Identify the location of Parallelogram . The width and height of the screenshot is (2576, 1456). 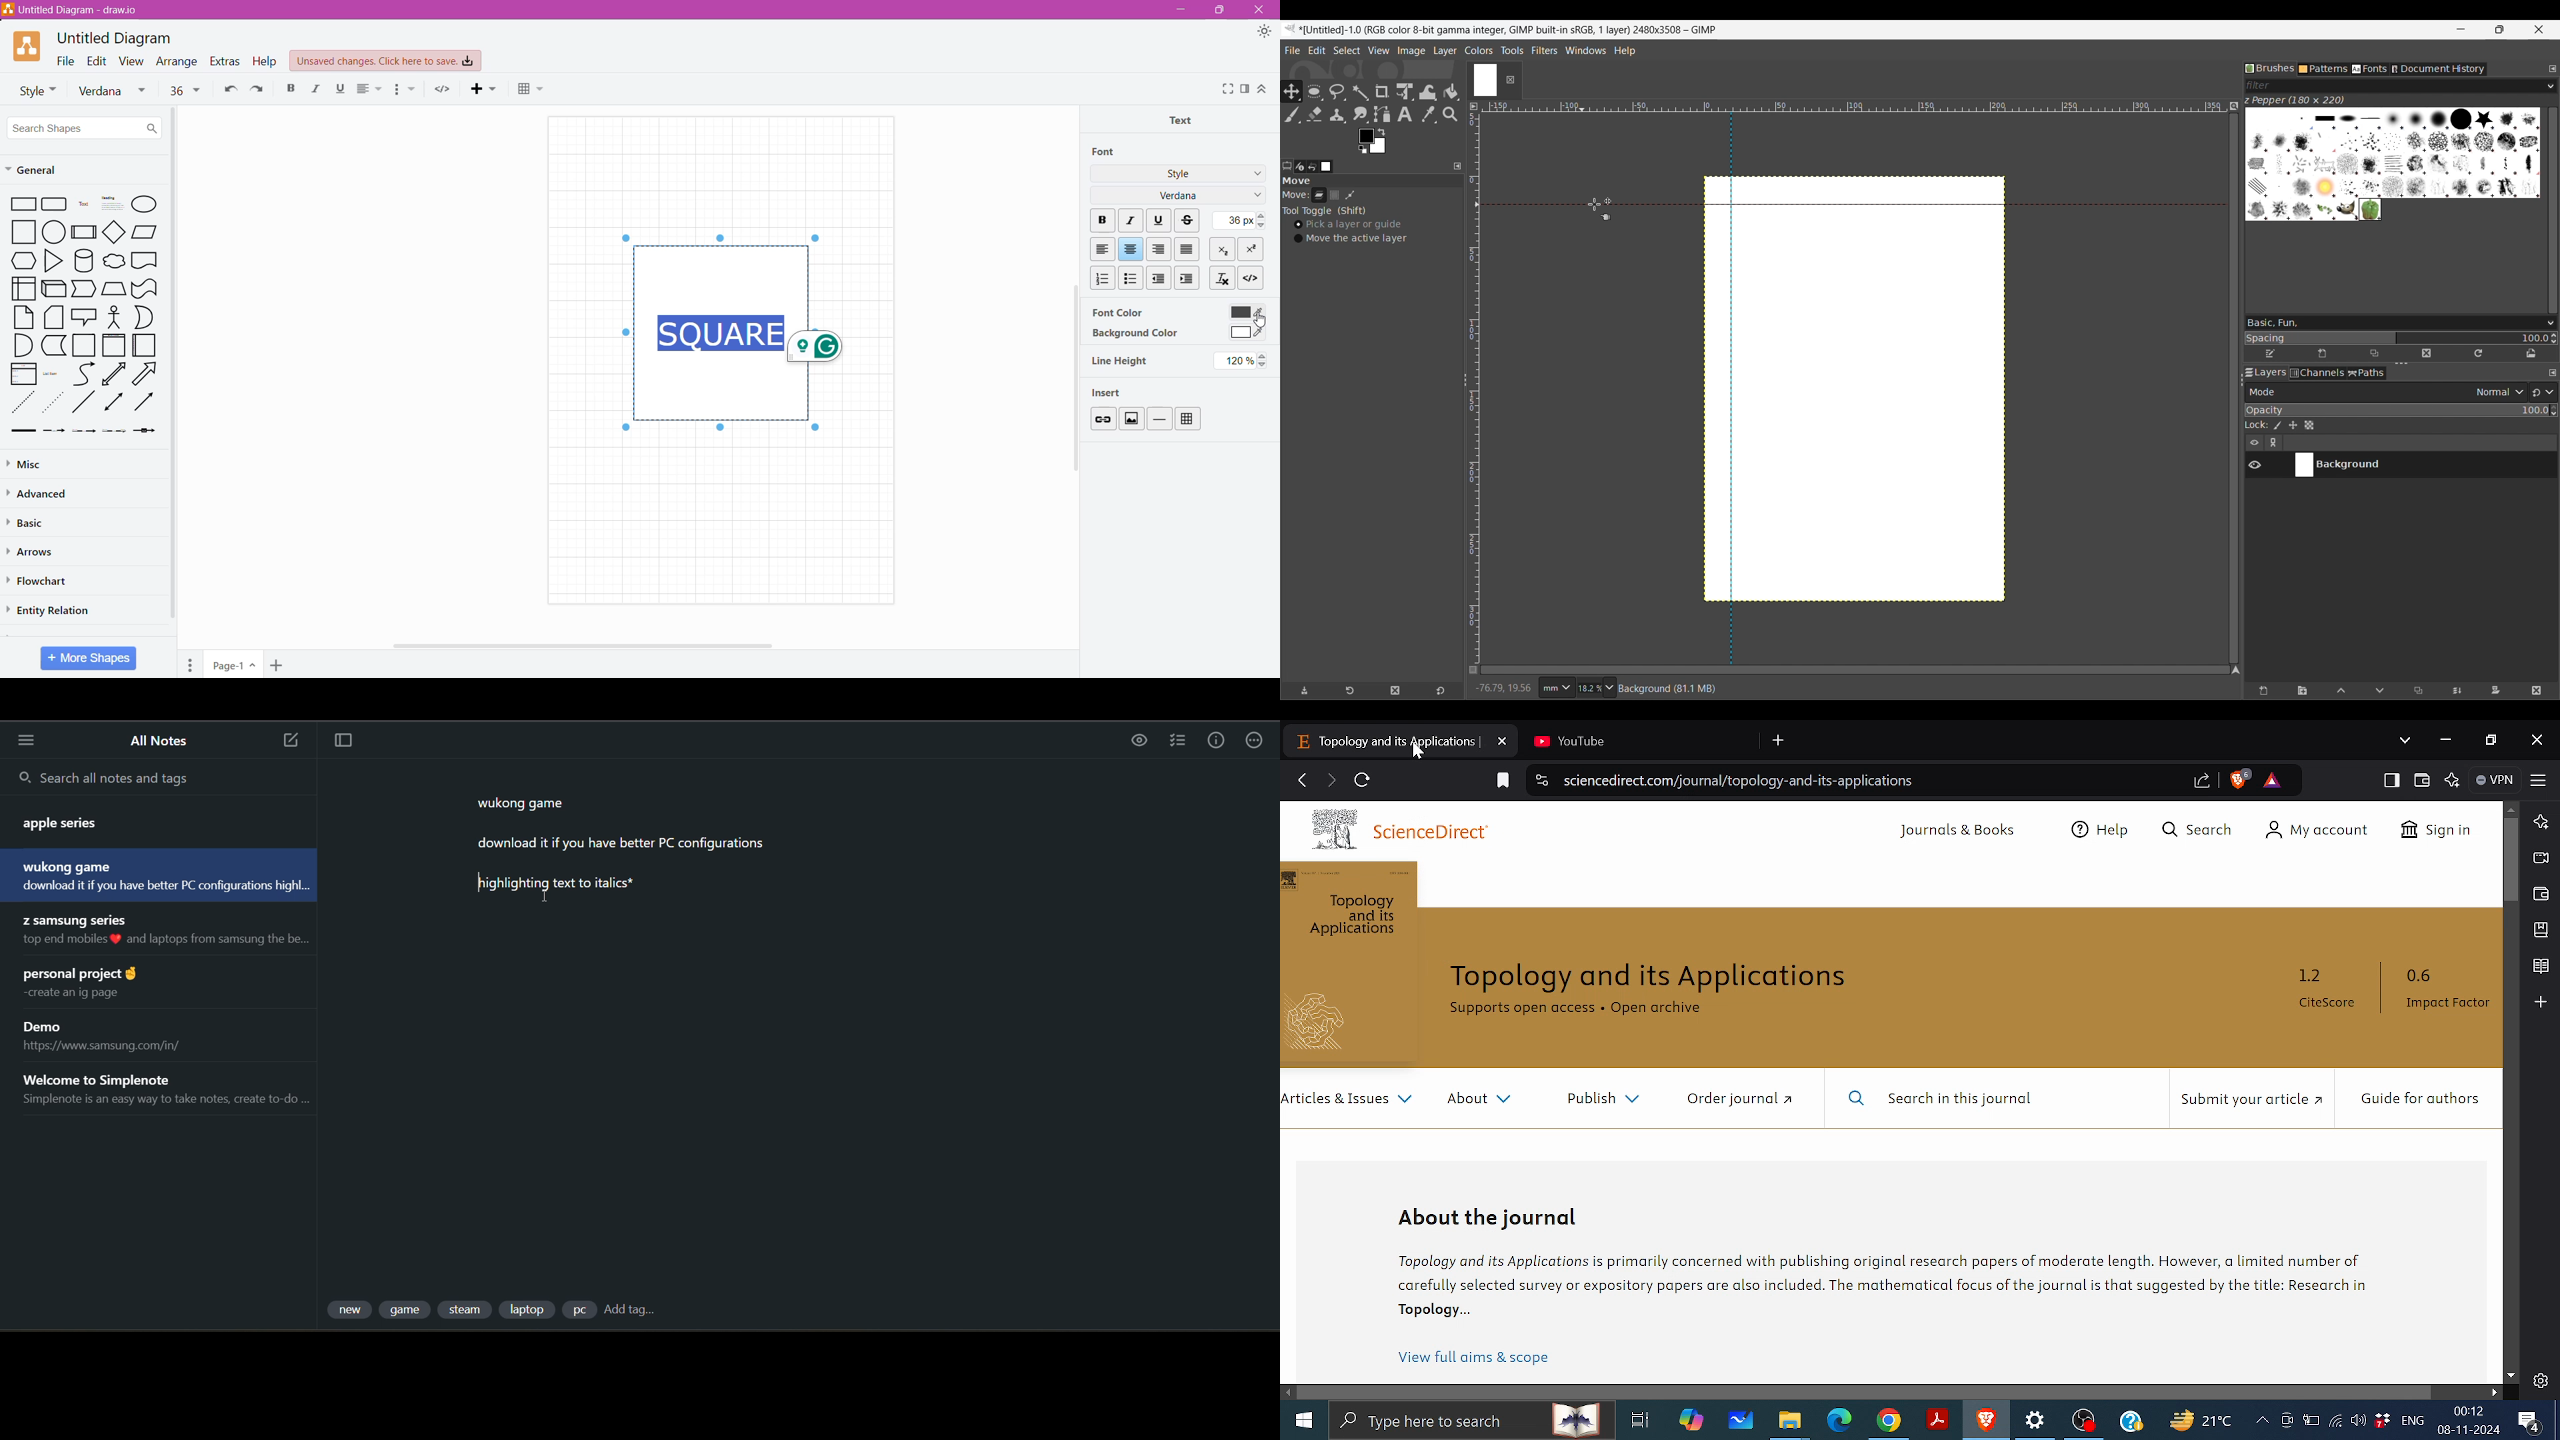
(145, 231).